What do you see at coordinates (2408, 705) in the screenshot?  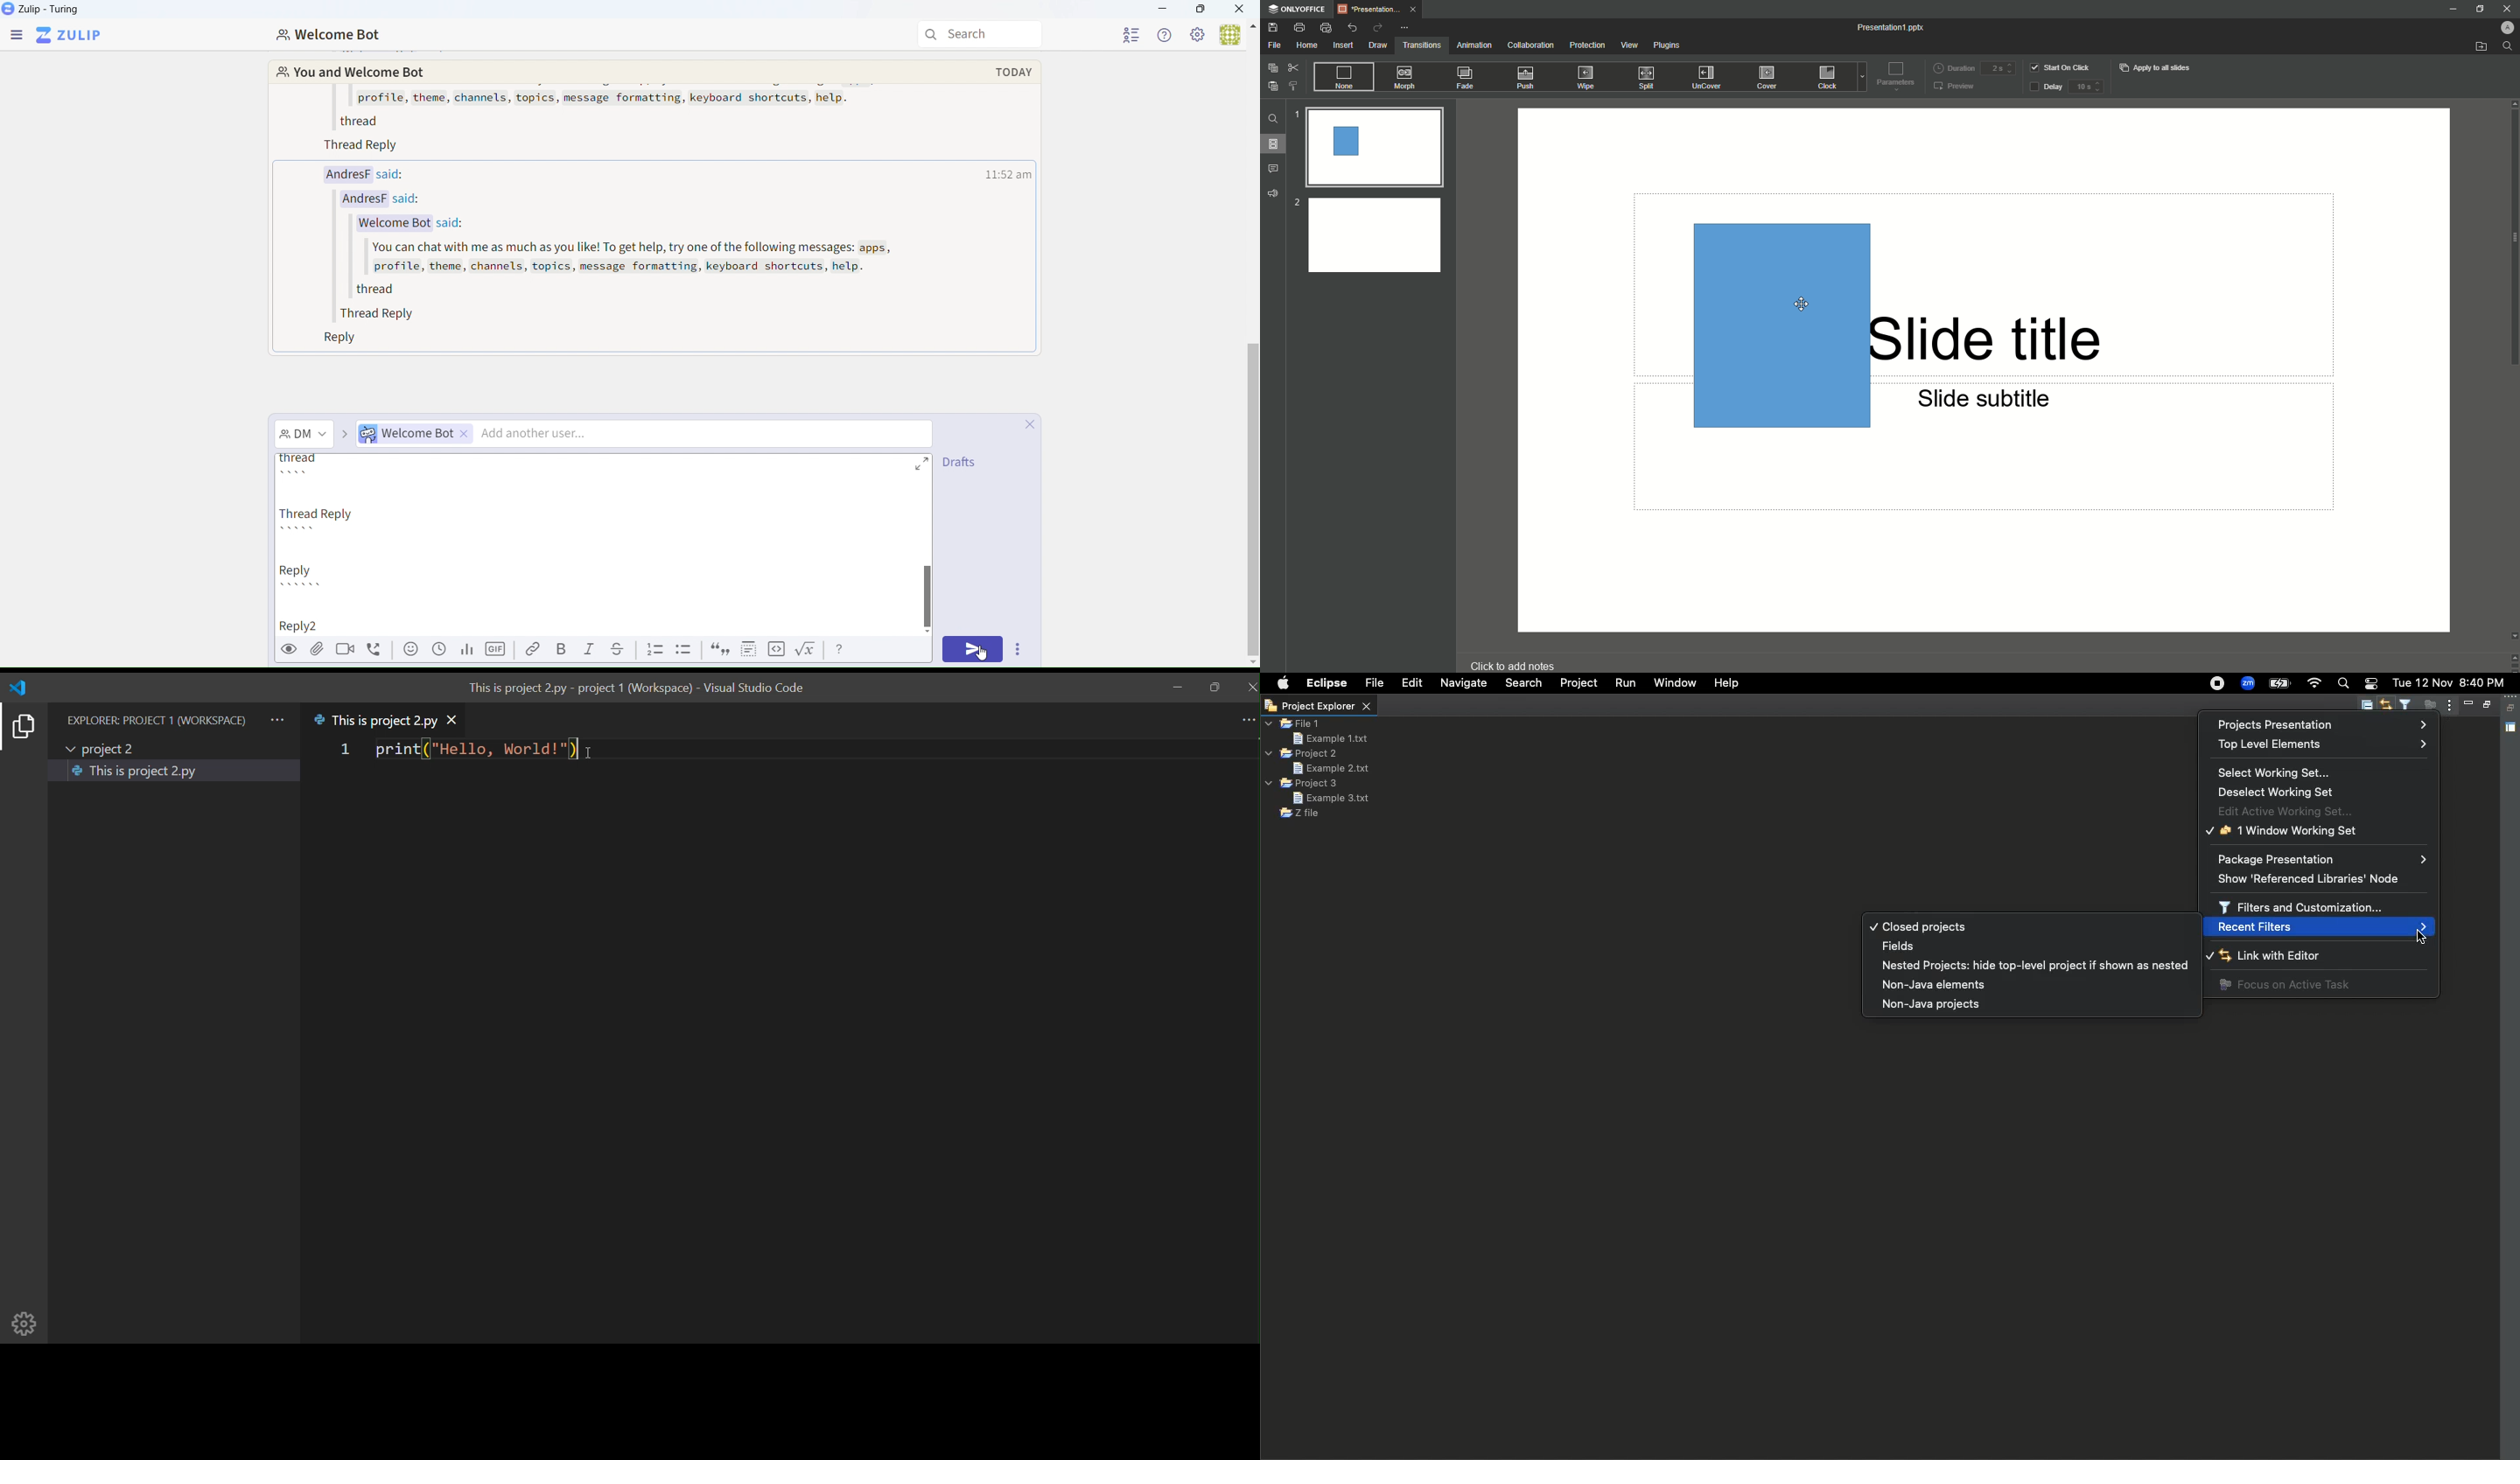 I see `Select and deselect filters ` at bounding box center [2408, 705].